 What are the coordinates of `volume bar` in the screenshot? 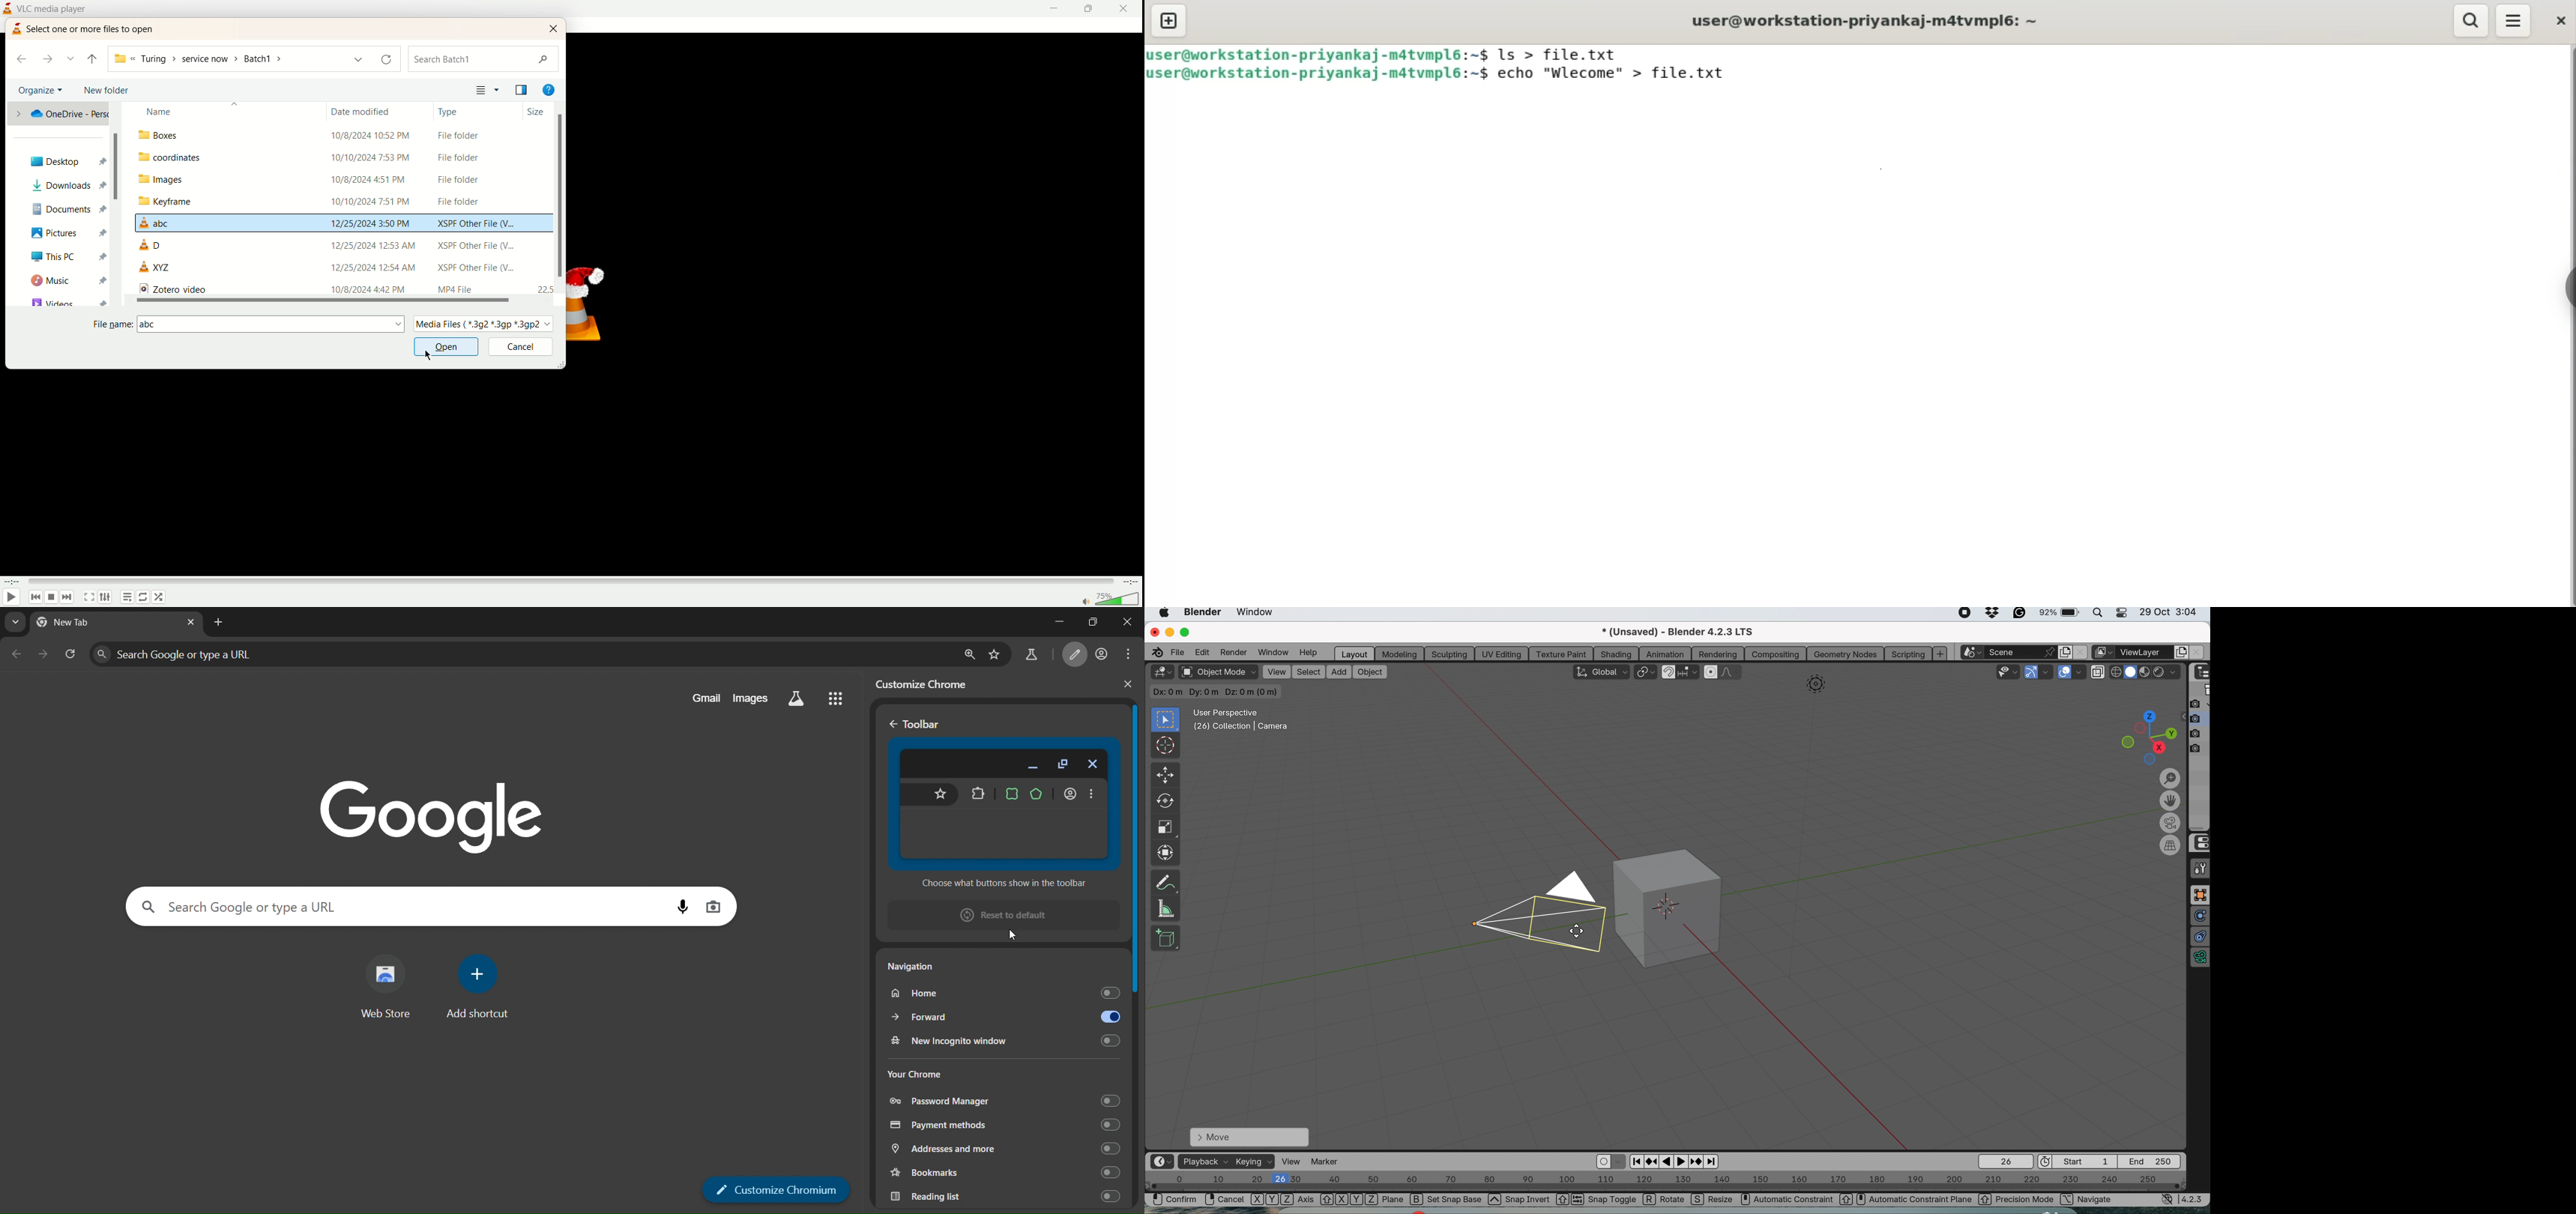 It's located at (1111, 599).